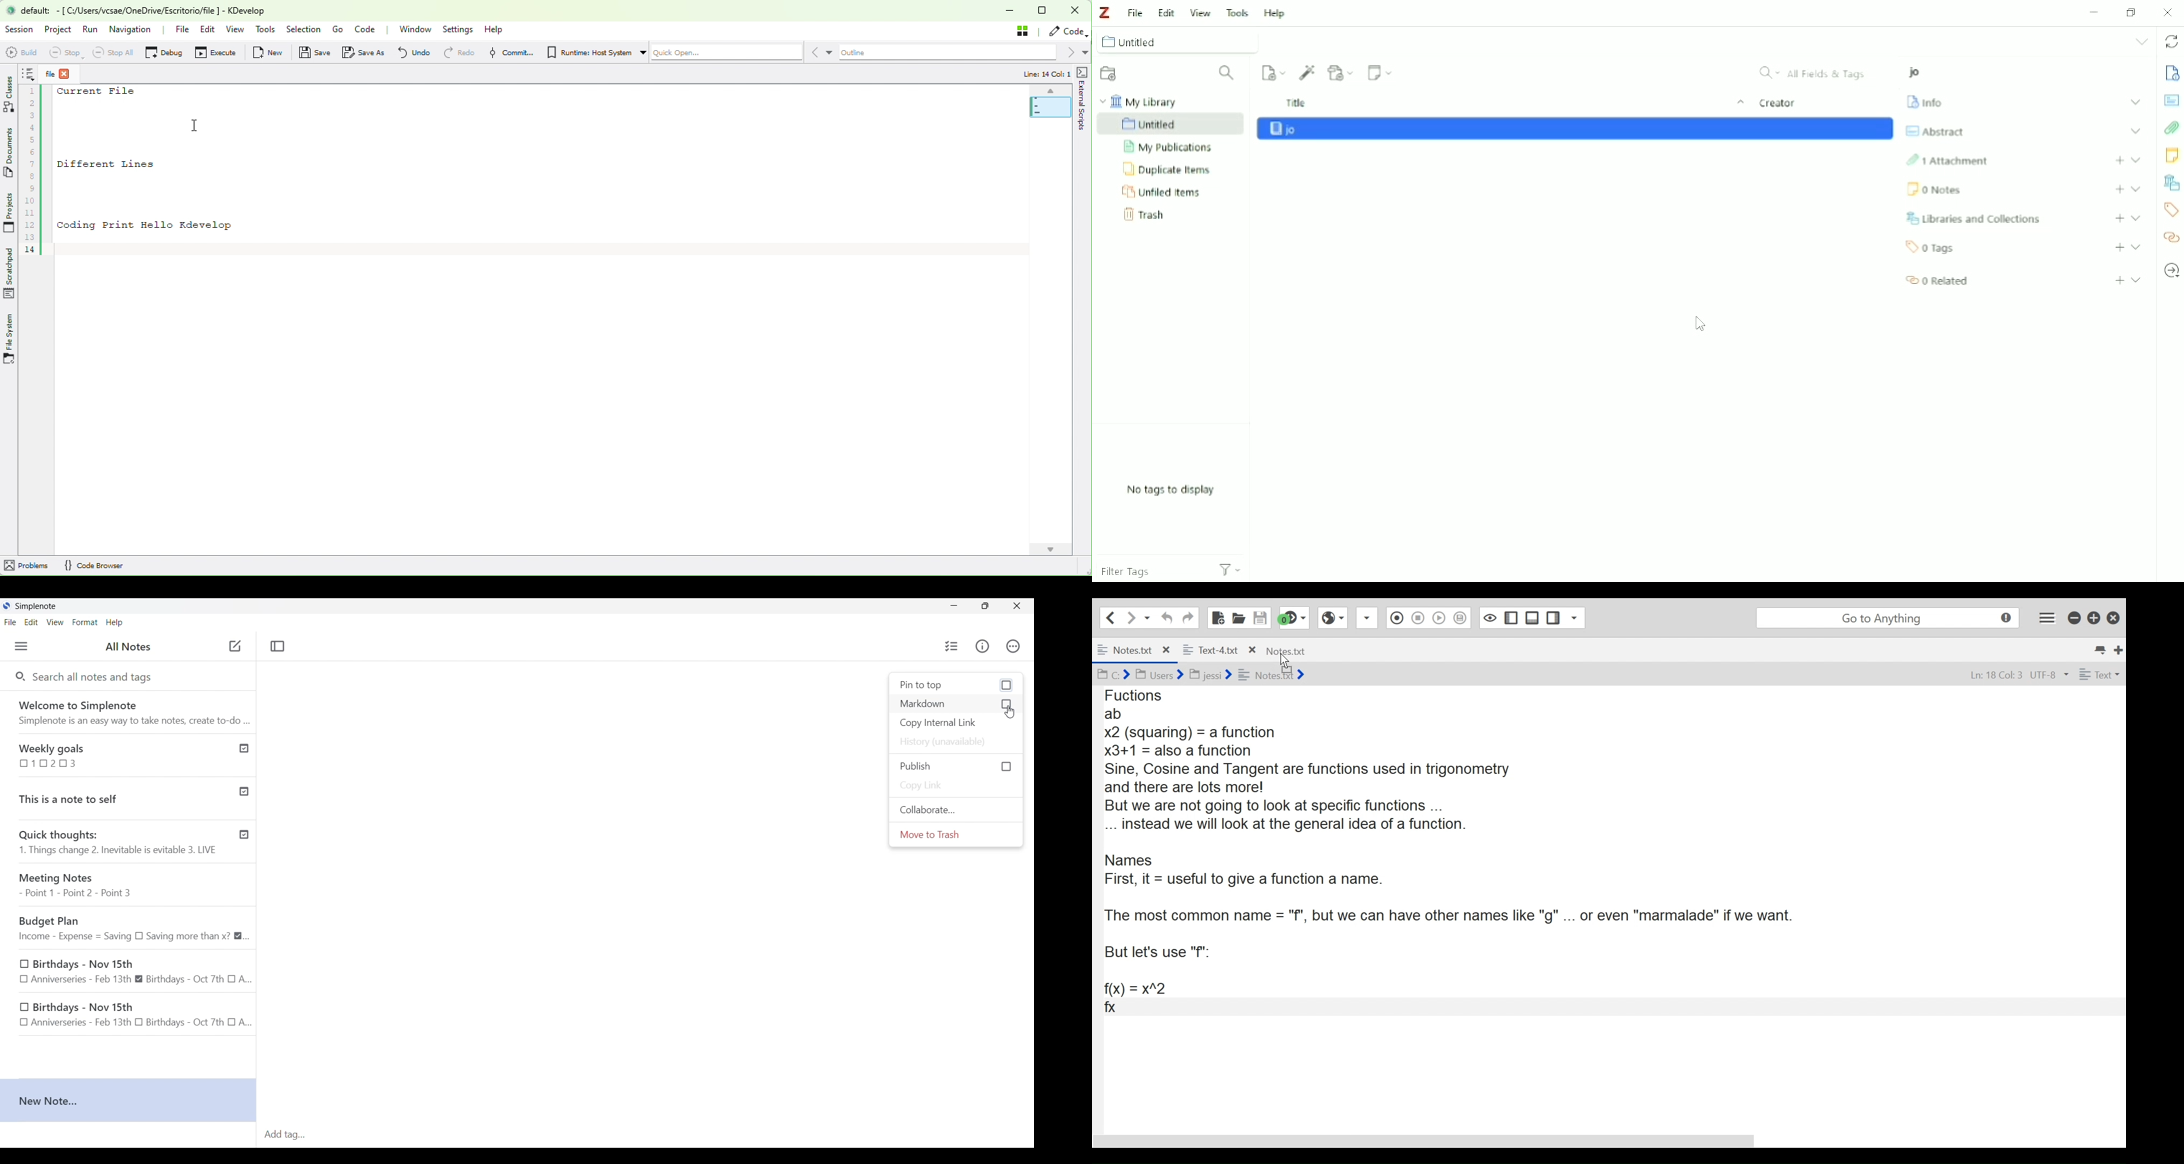 The height and width of the screenshot is (1176, 2184). Describe the element at coordinates (1161, 192) in the screenshot. I see `Unfiled Items` at that location.